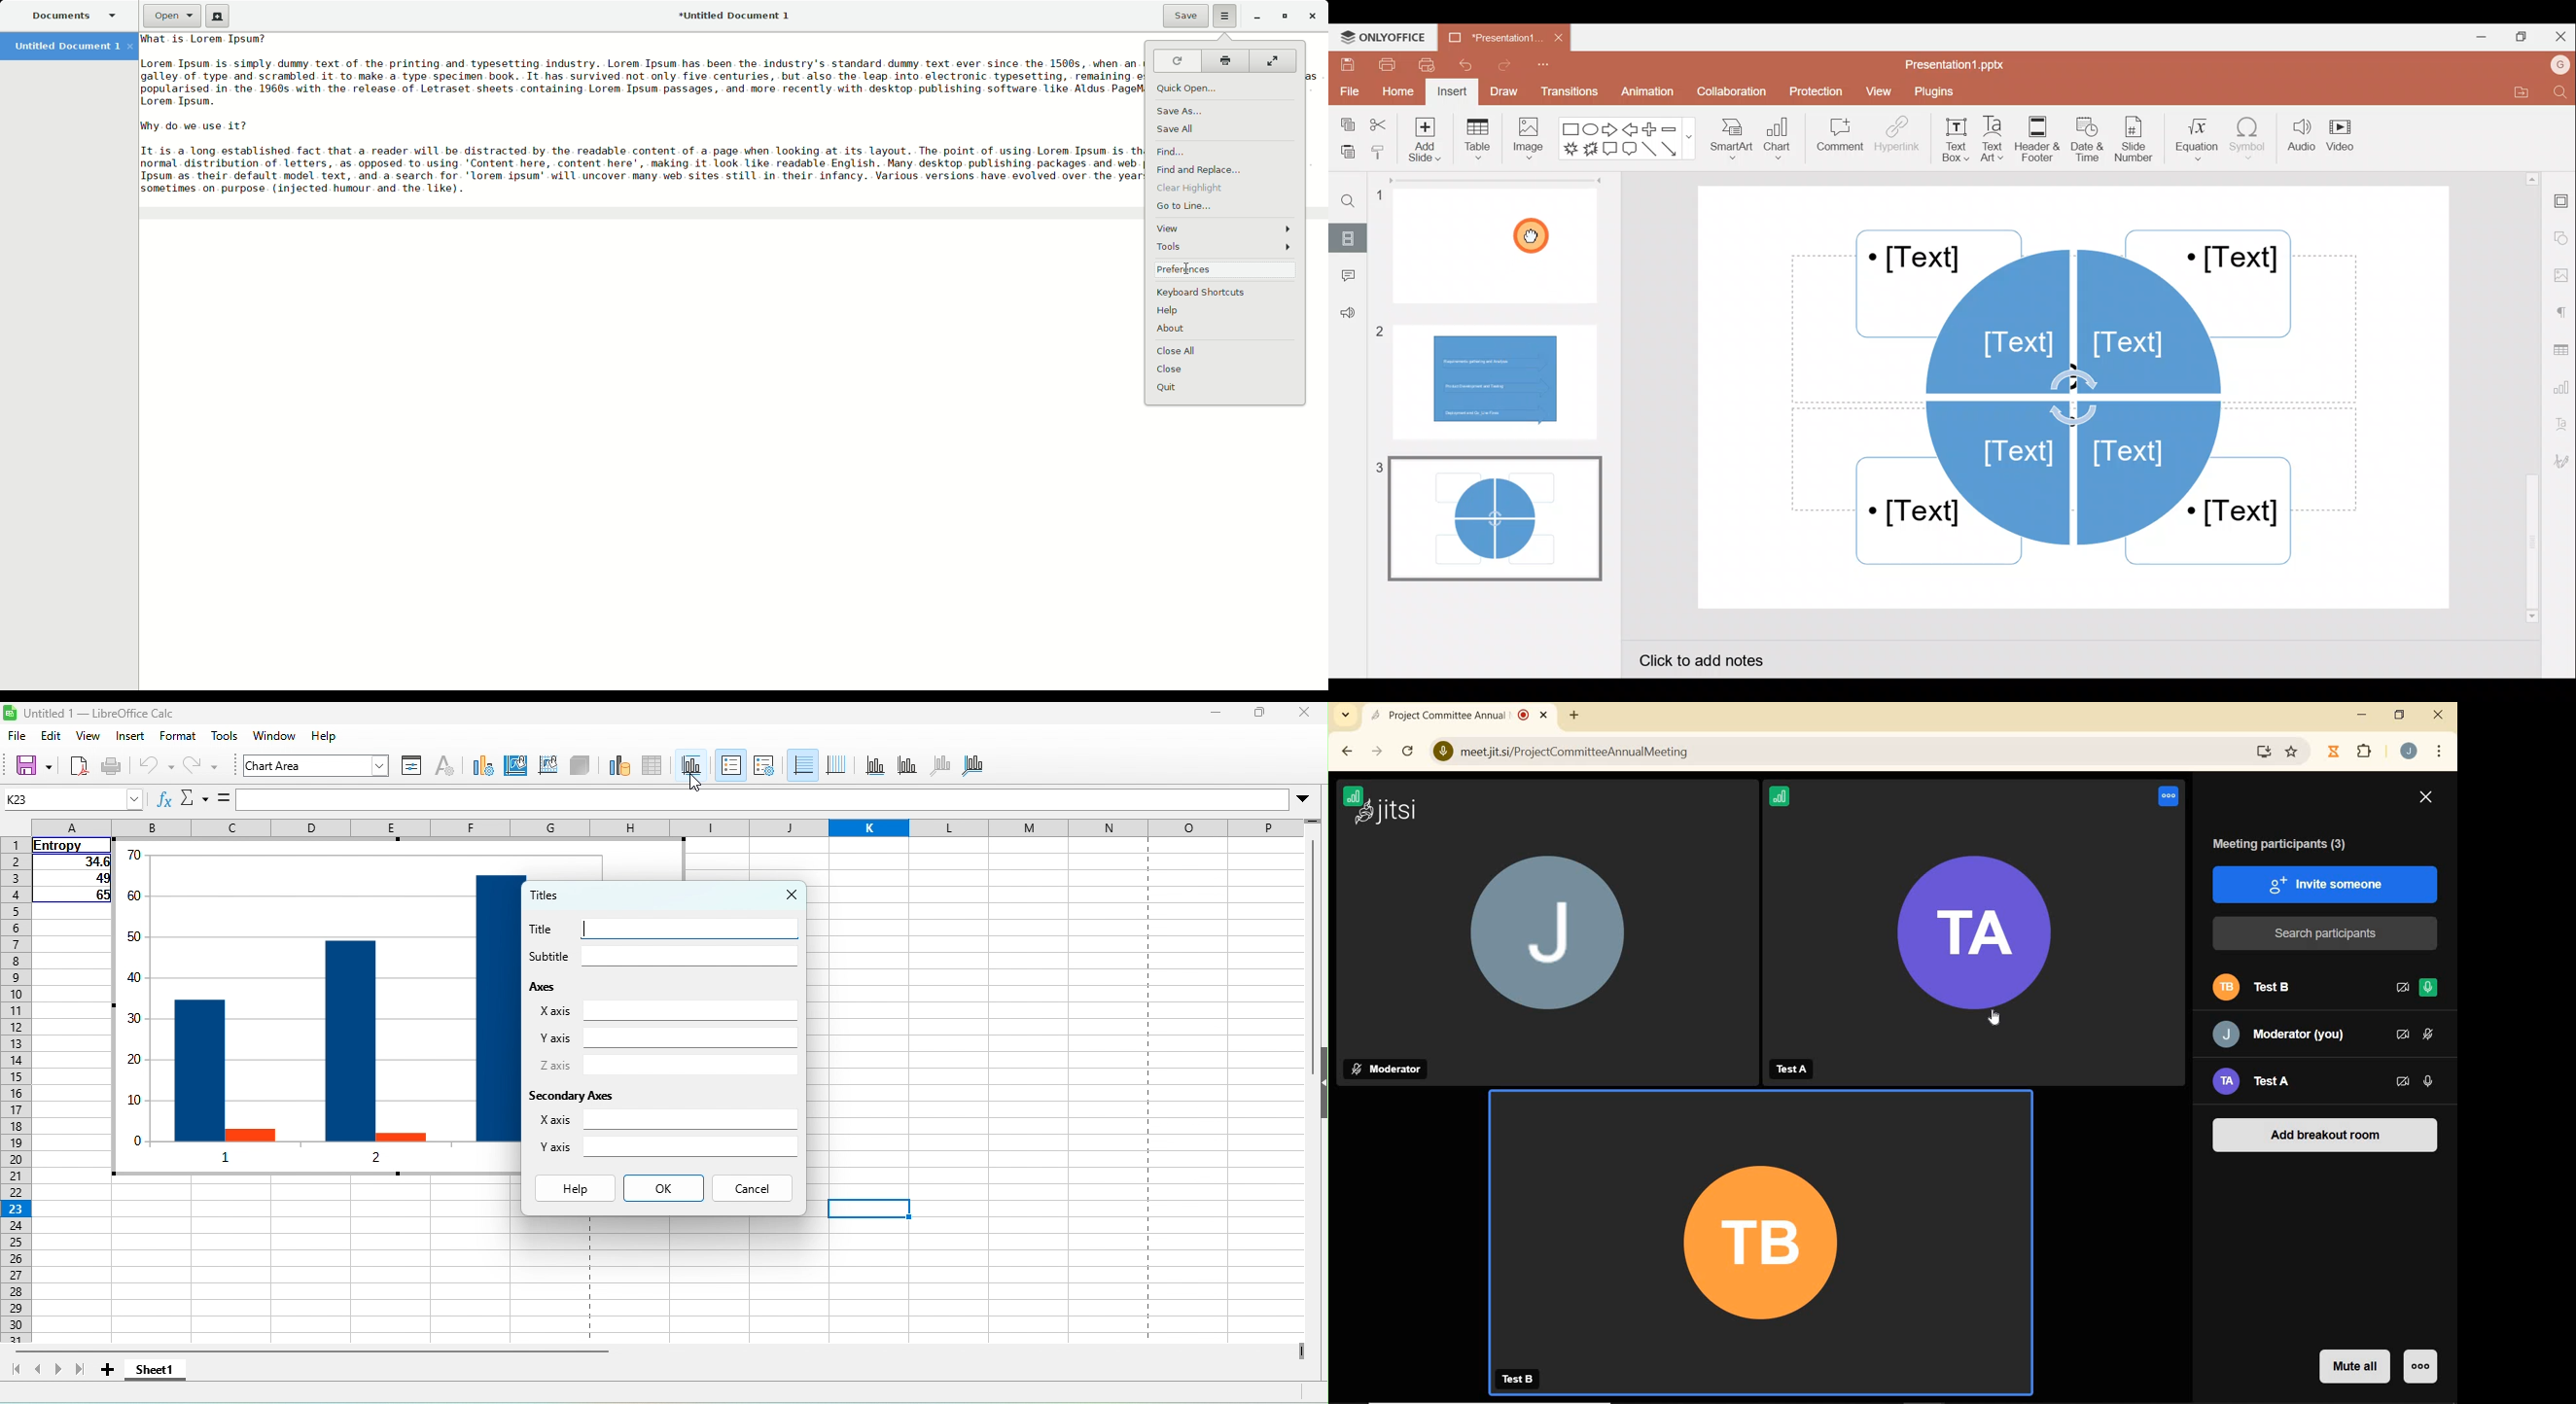 The height and width of the screenshot is (1428, 2576). What do you see at coordinates (1345, 276) in the screenshot?
I see `Comment` at bounding box center [1345, 276].